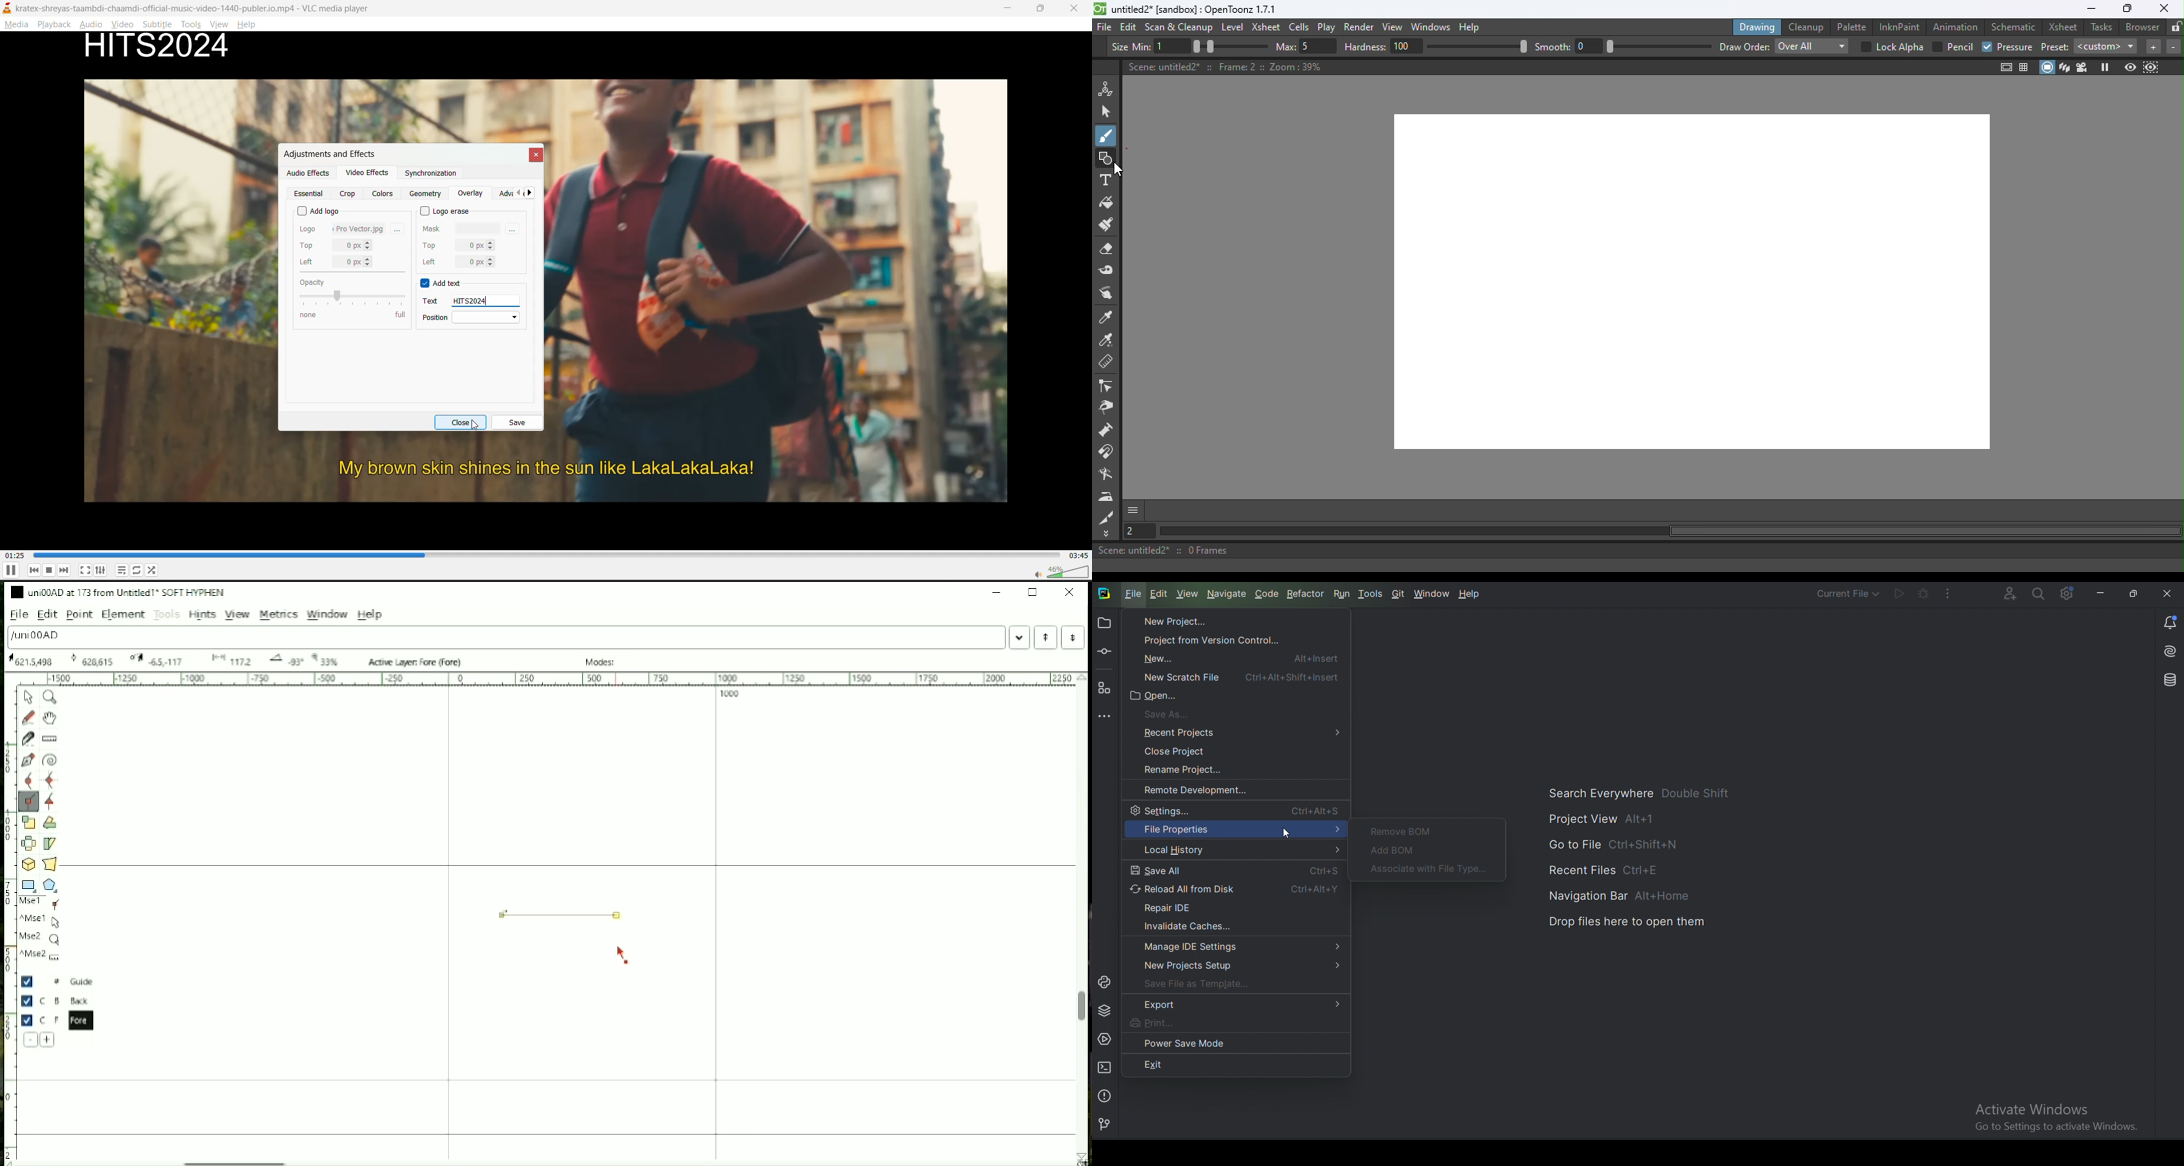 The height and width of the screenshot is (1176, 2184). I want to click on File, so click(1134, 593).